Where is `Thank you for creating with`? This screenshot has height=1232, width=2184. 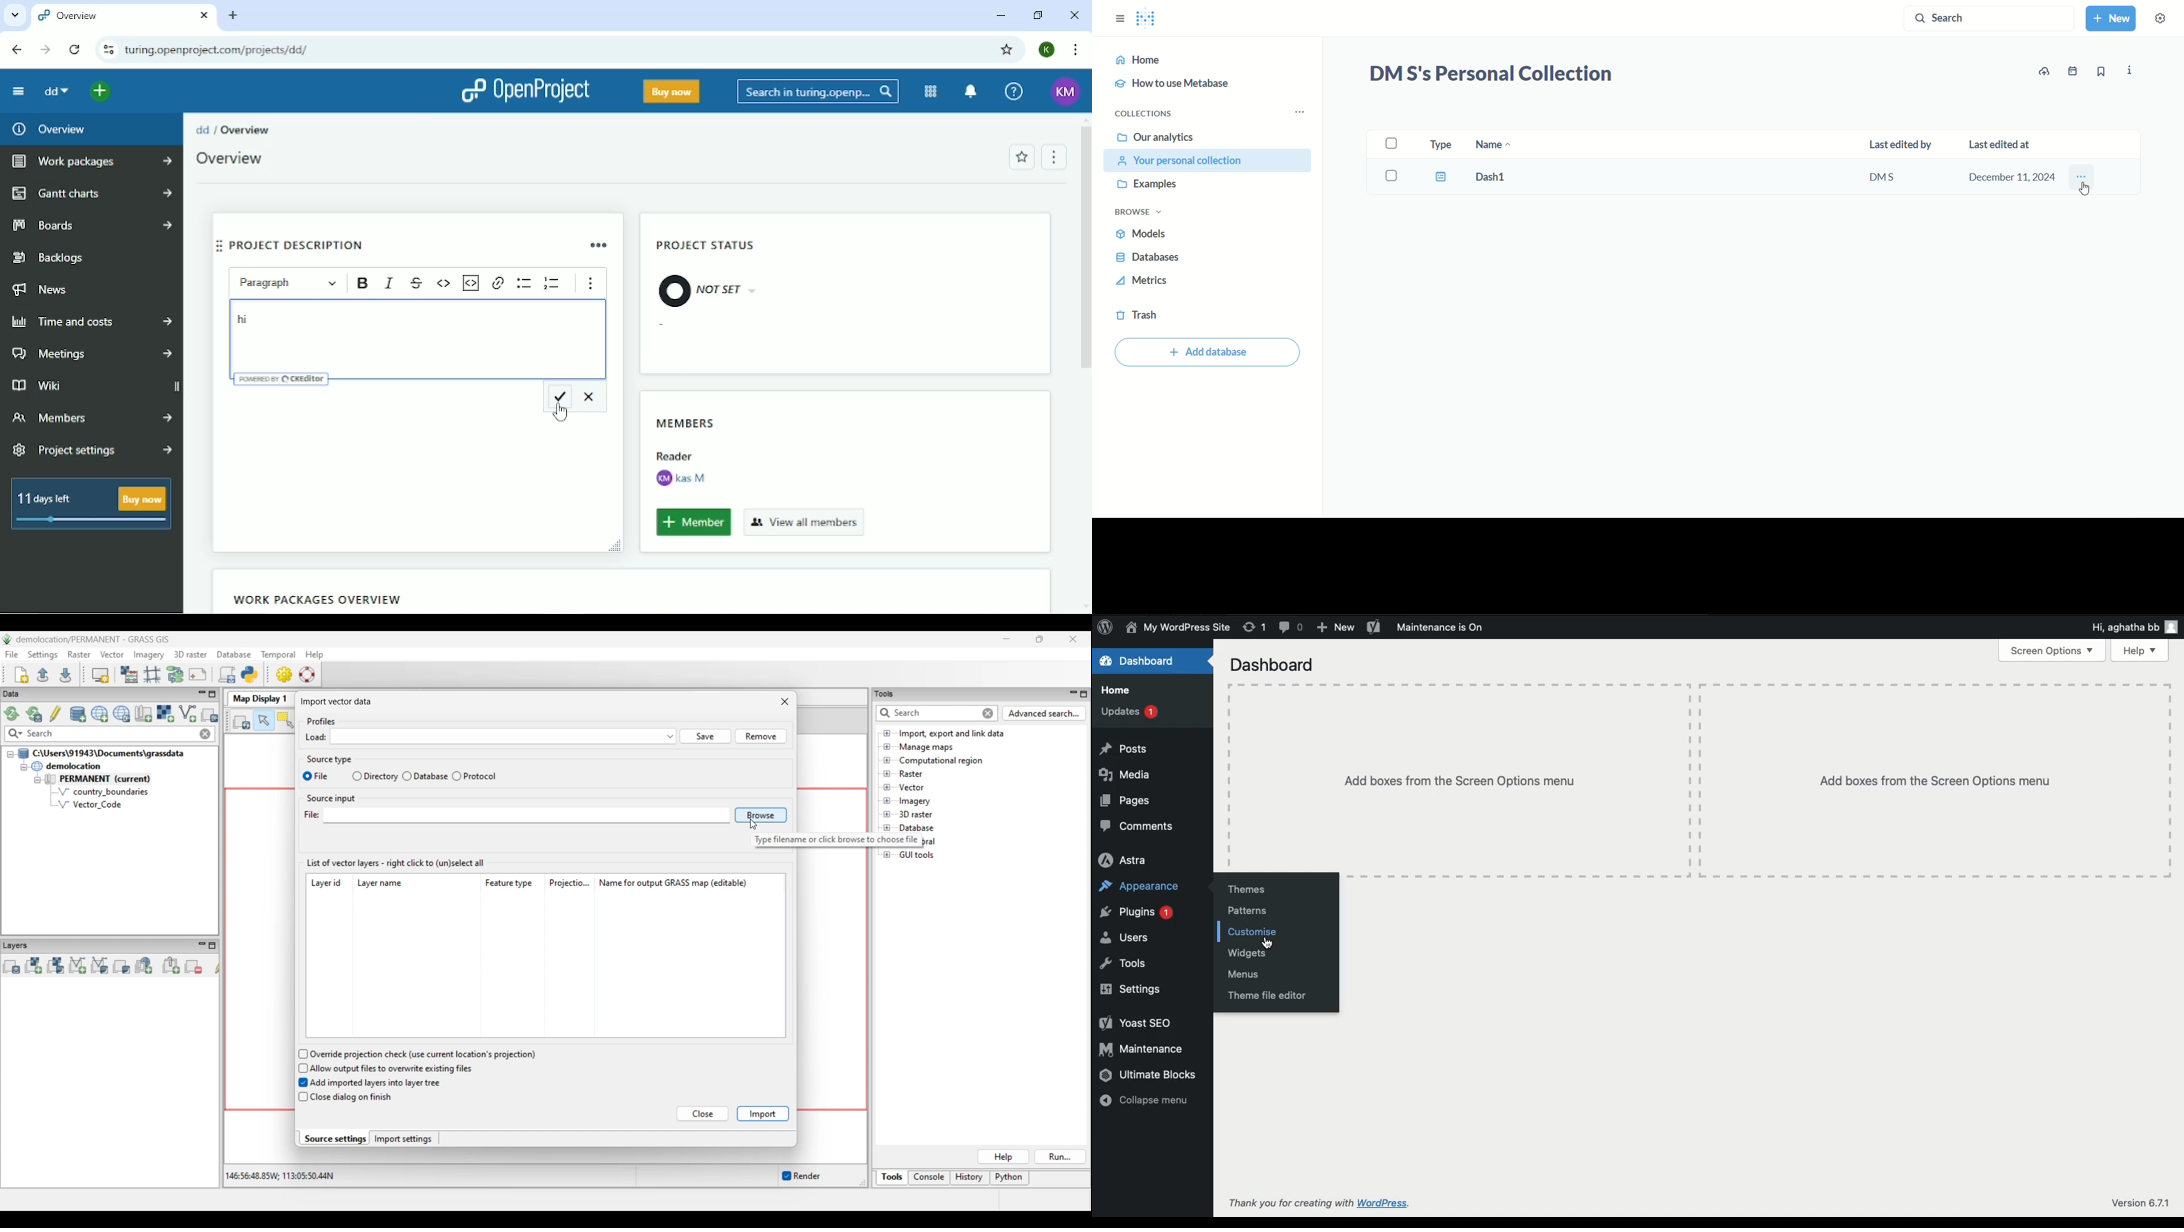
Thank you for creating with is located at coordinates (1291, 1203).